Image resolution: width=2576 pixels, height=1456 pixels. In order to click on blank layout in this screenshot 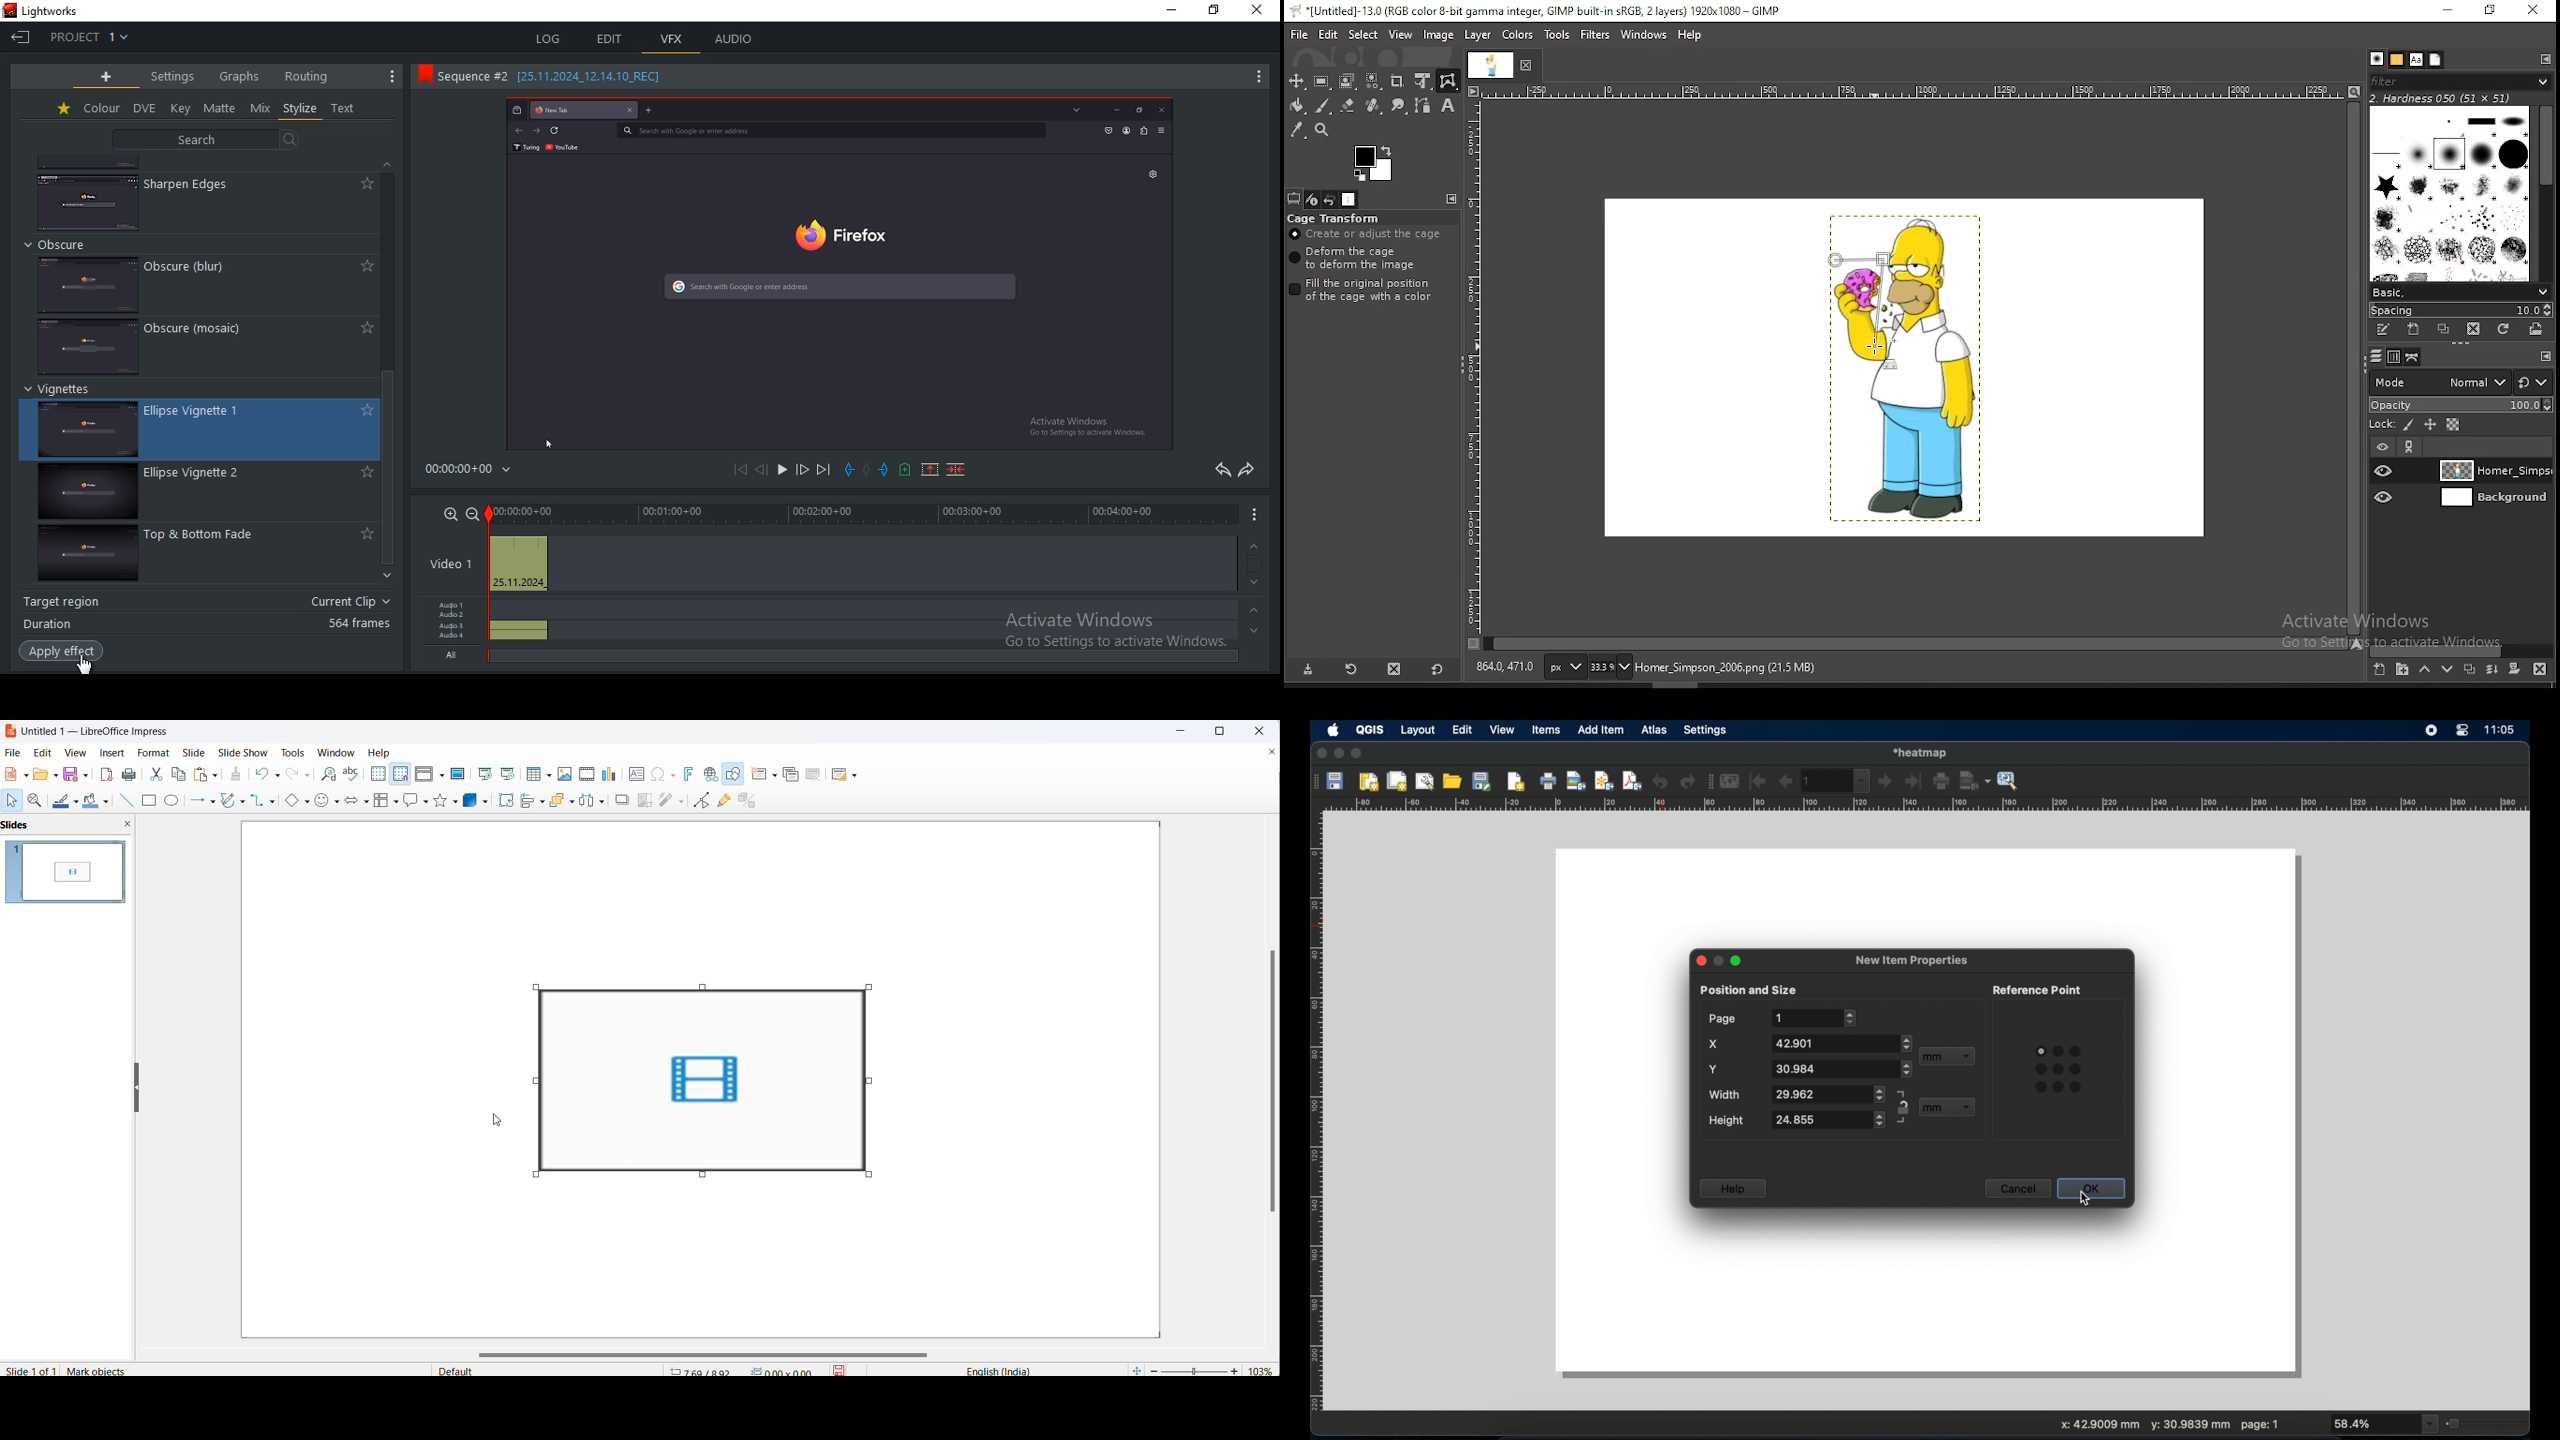, I will do `click(1621, 1093)`.